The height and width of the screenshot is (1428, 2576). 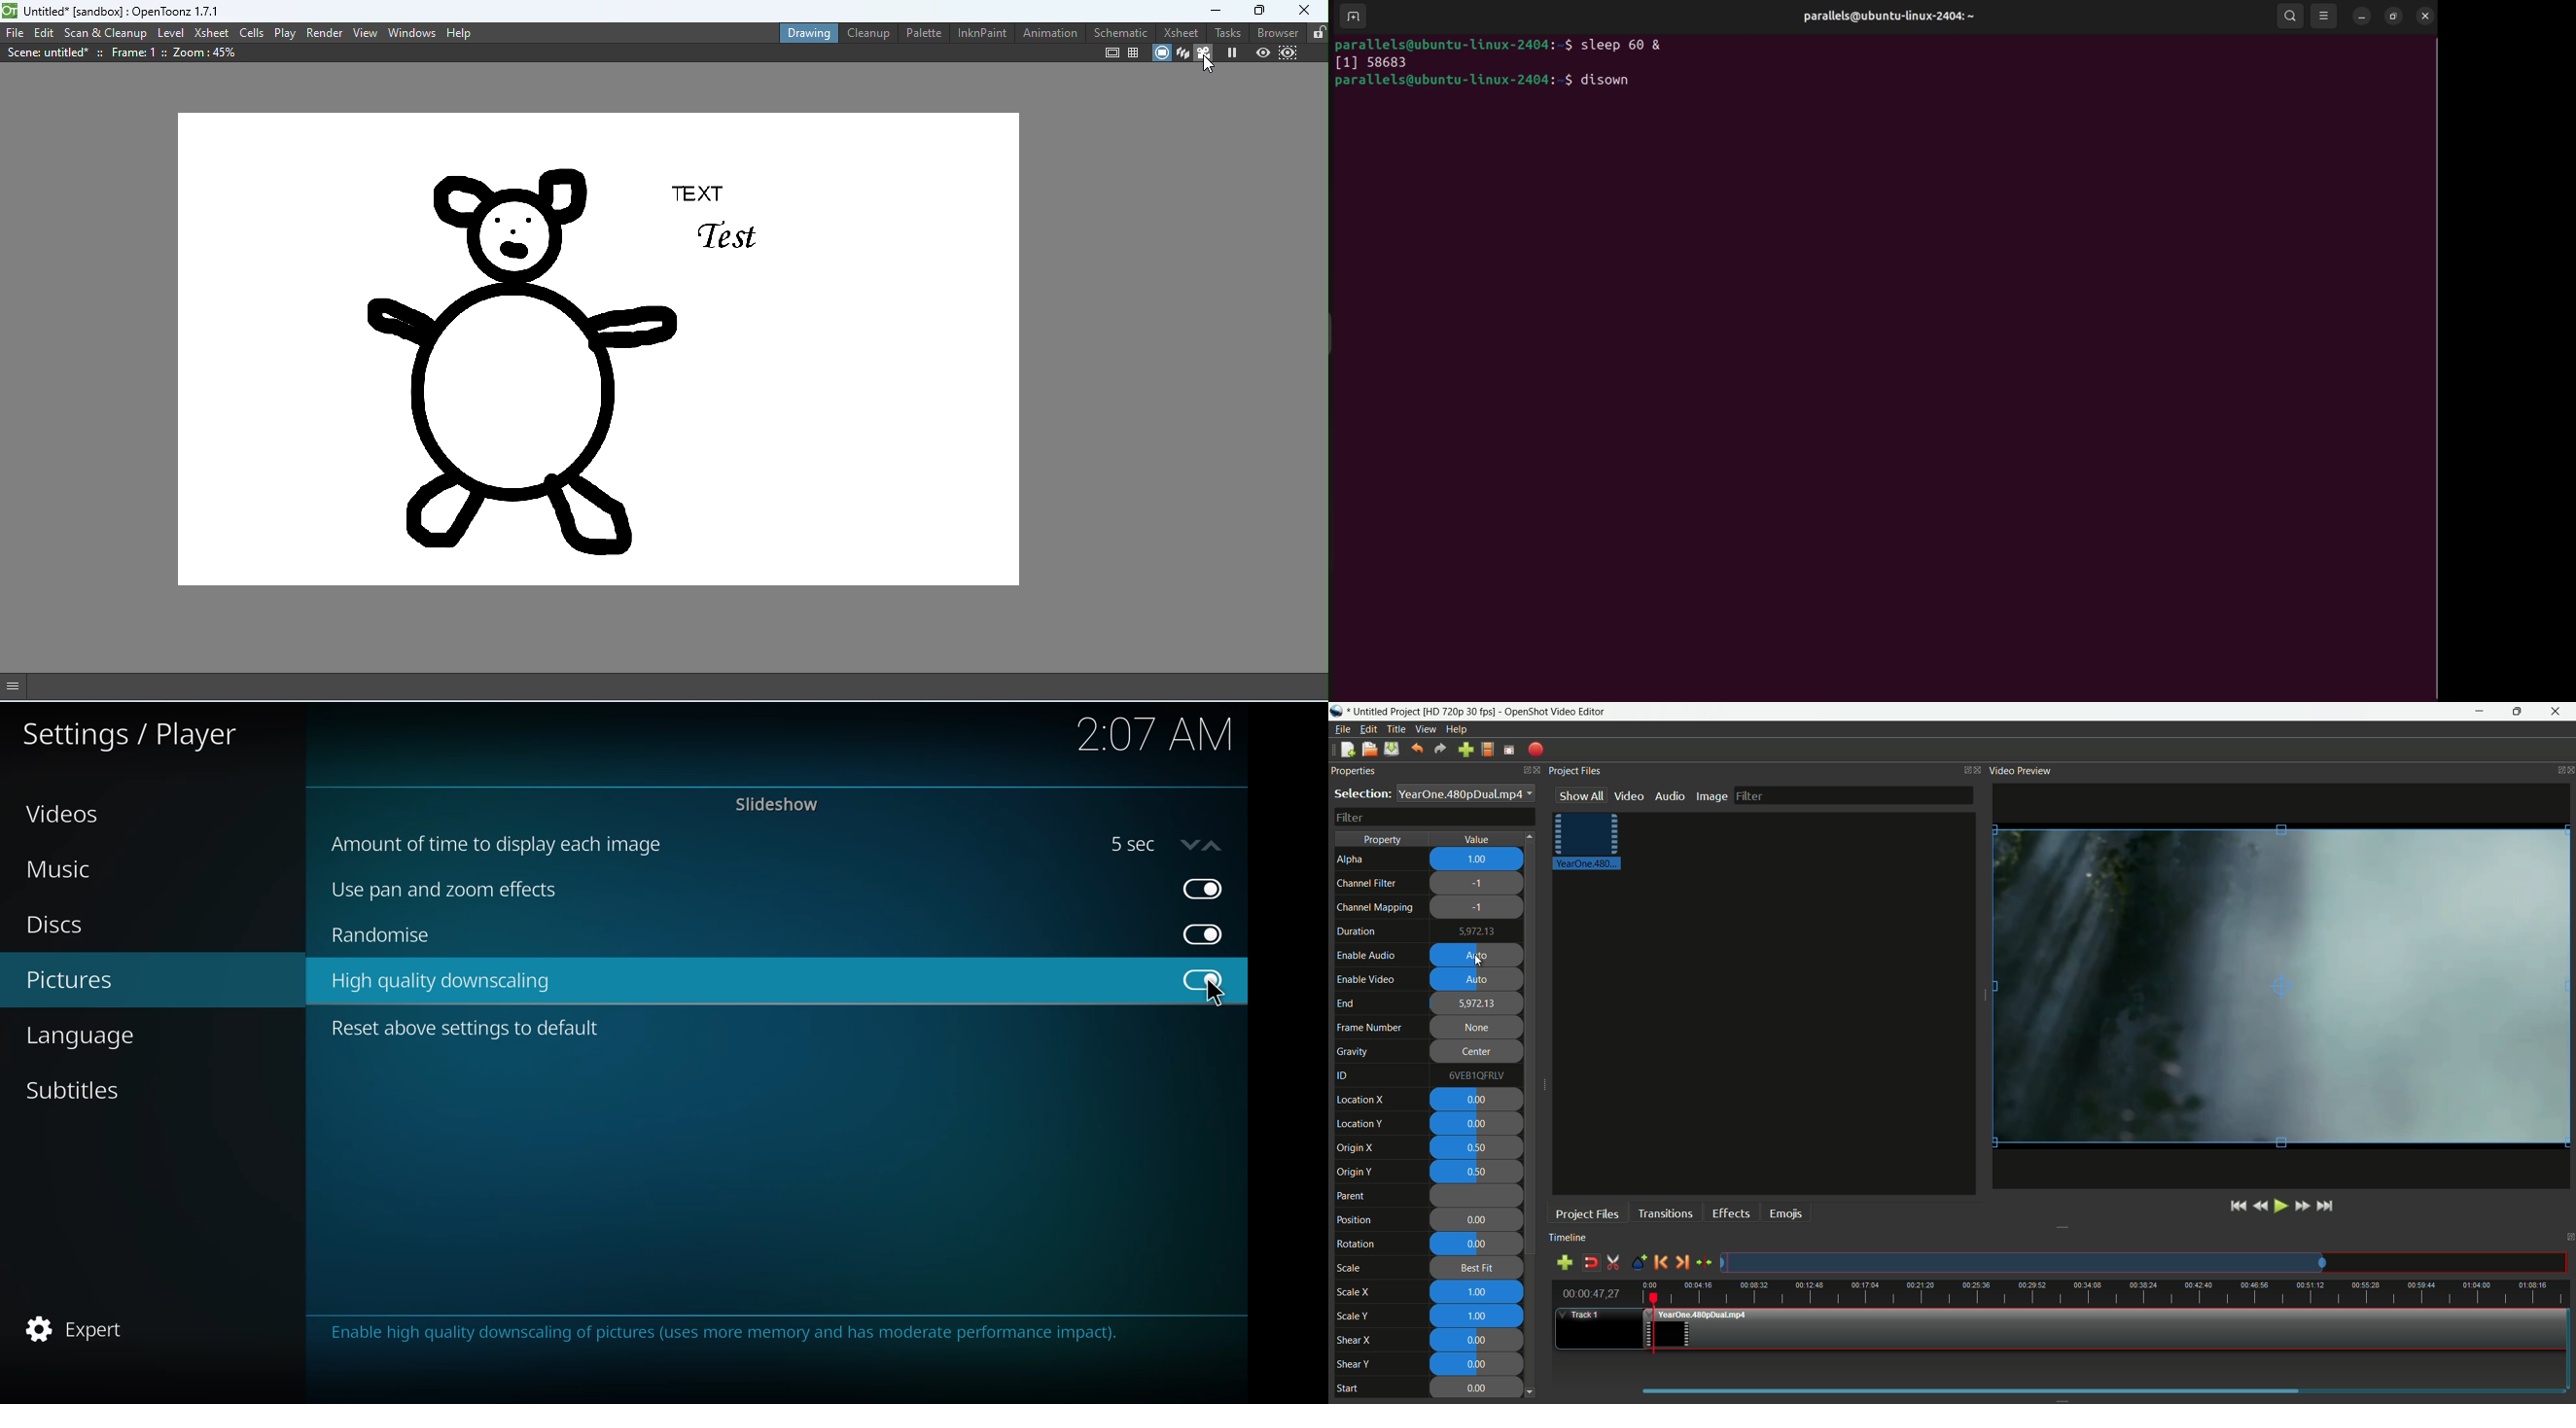 I want to click on enabled, so click(x=1207, y=935).